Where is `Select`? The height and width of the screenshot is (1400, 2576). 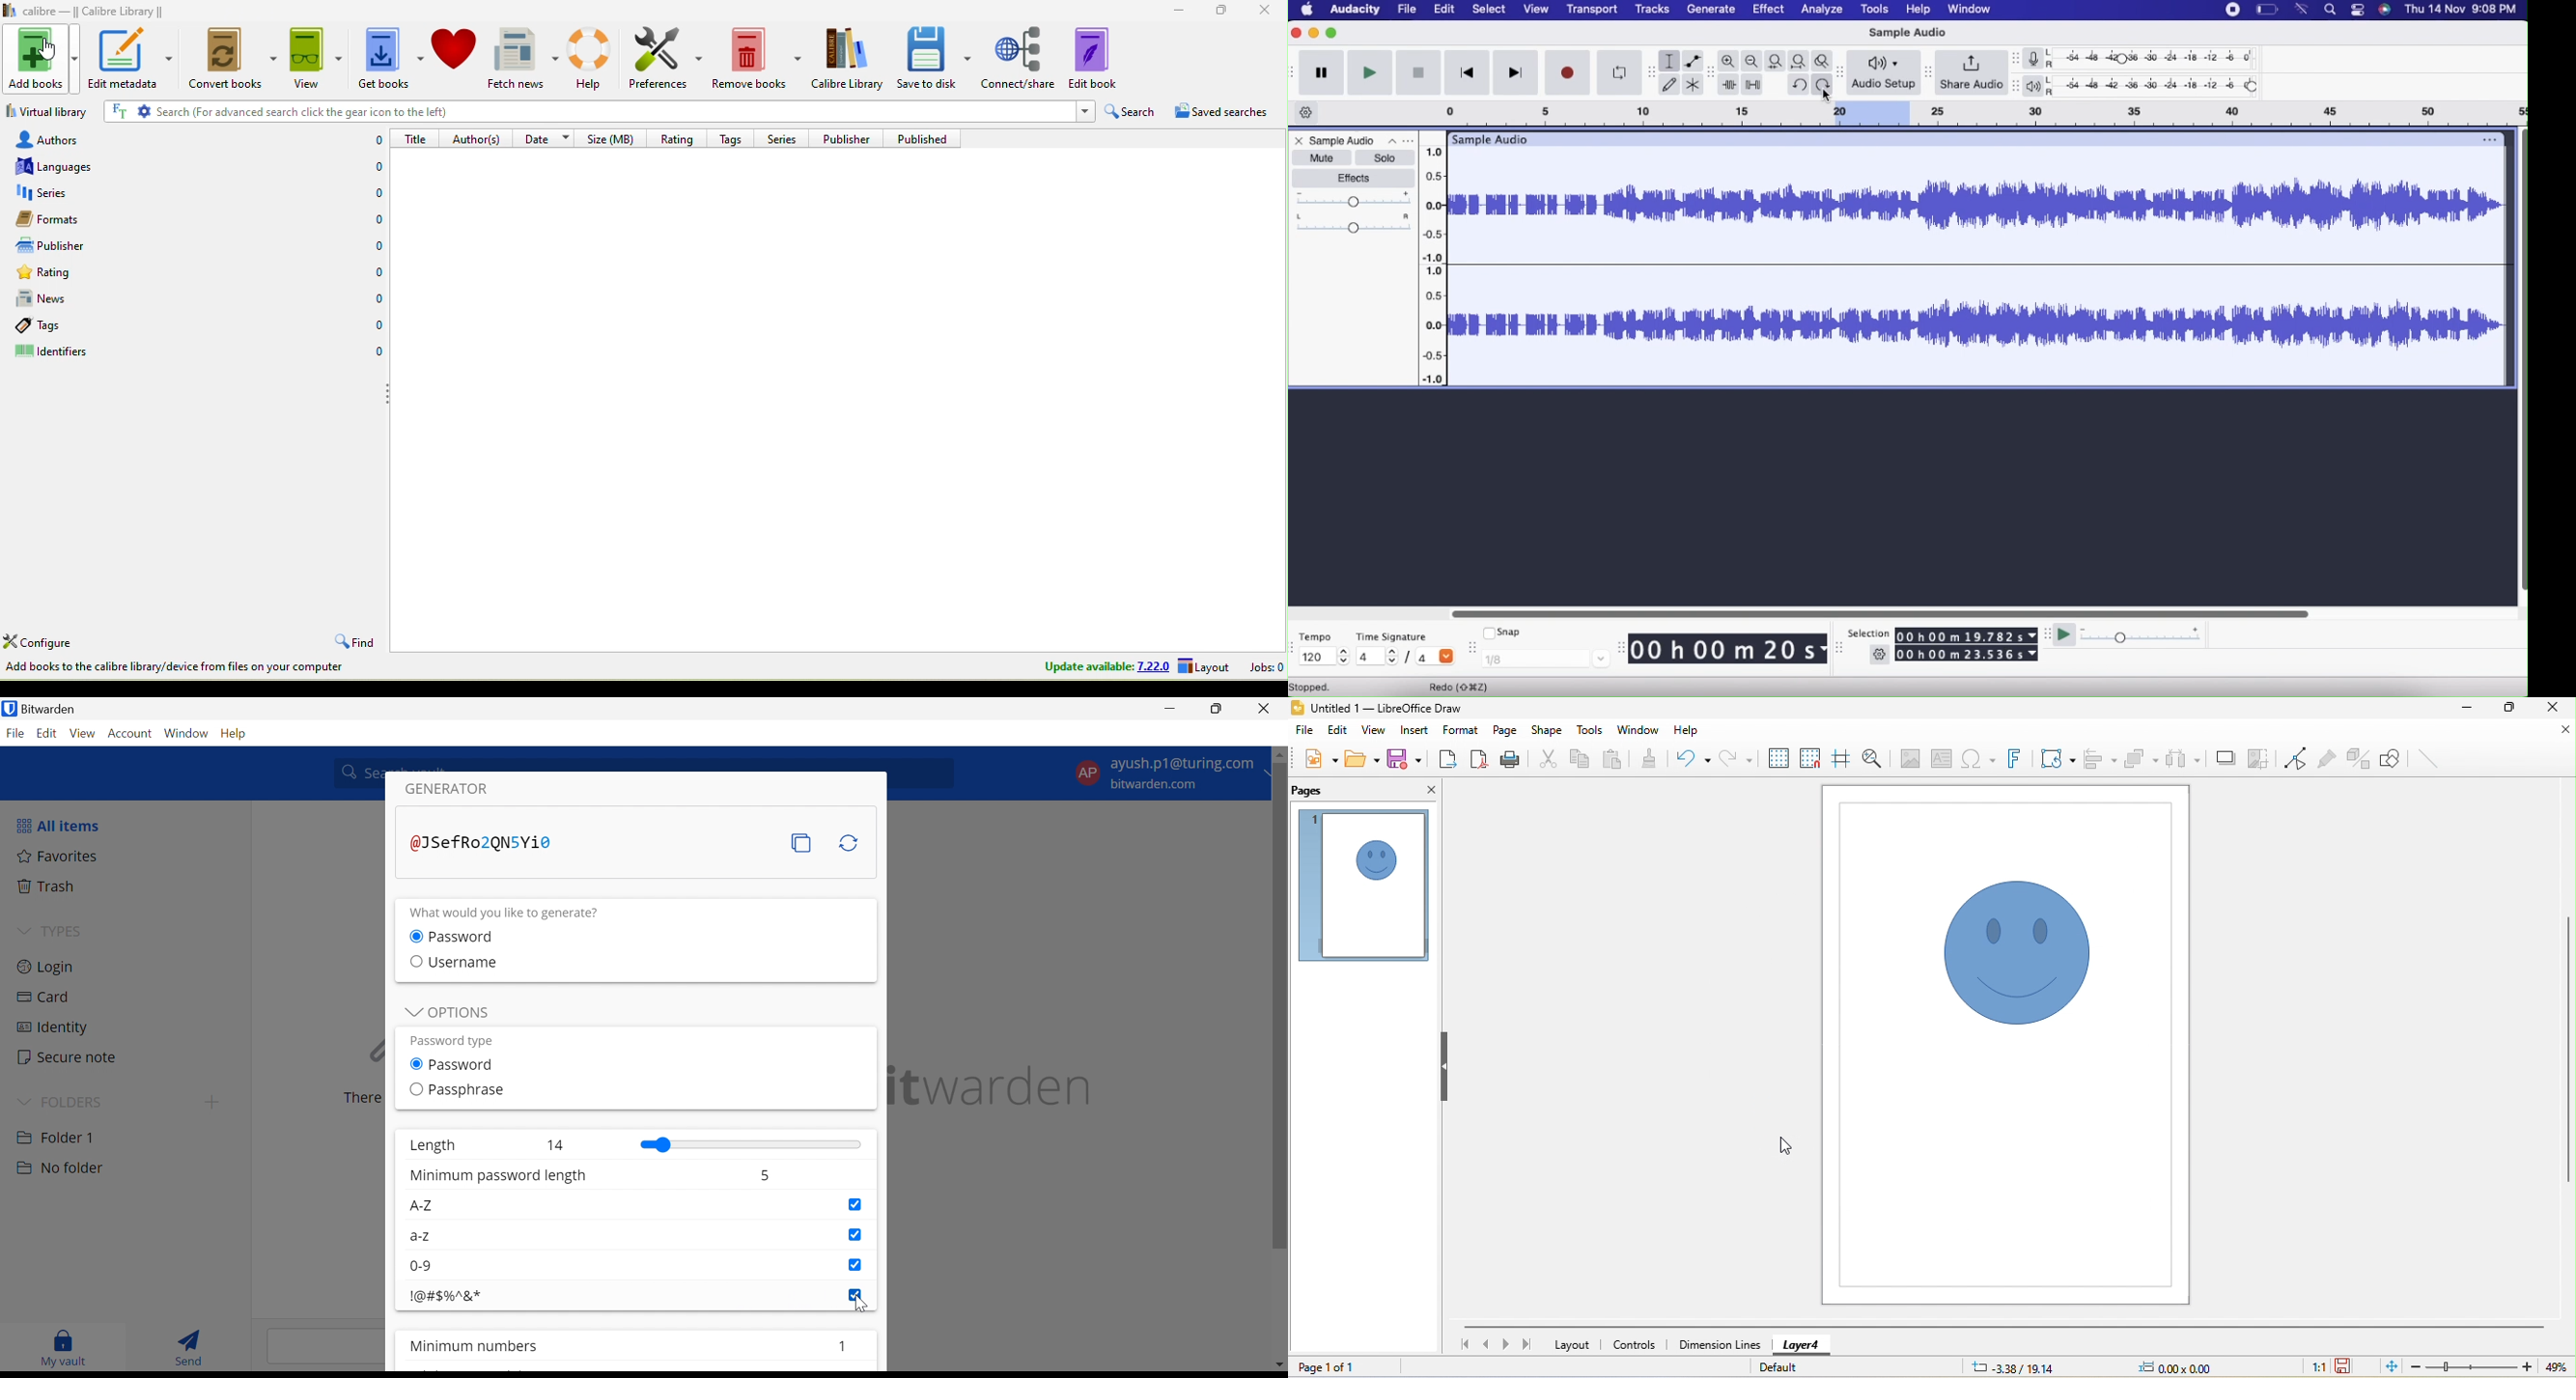 Select is located at coordinates (1491, 9).